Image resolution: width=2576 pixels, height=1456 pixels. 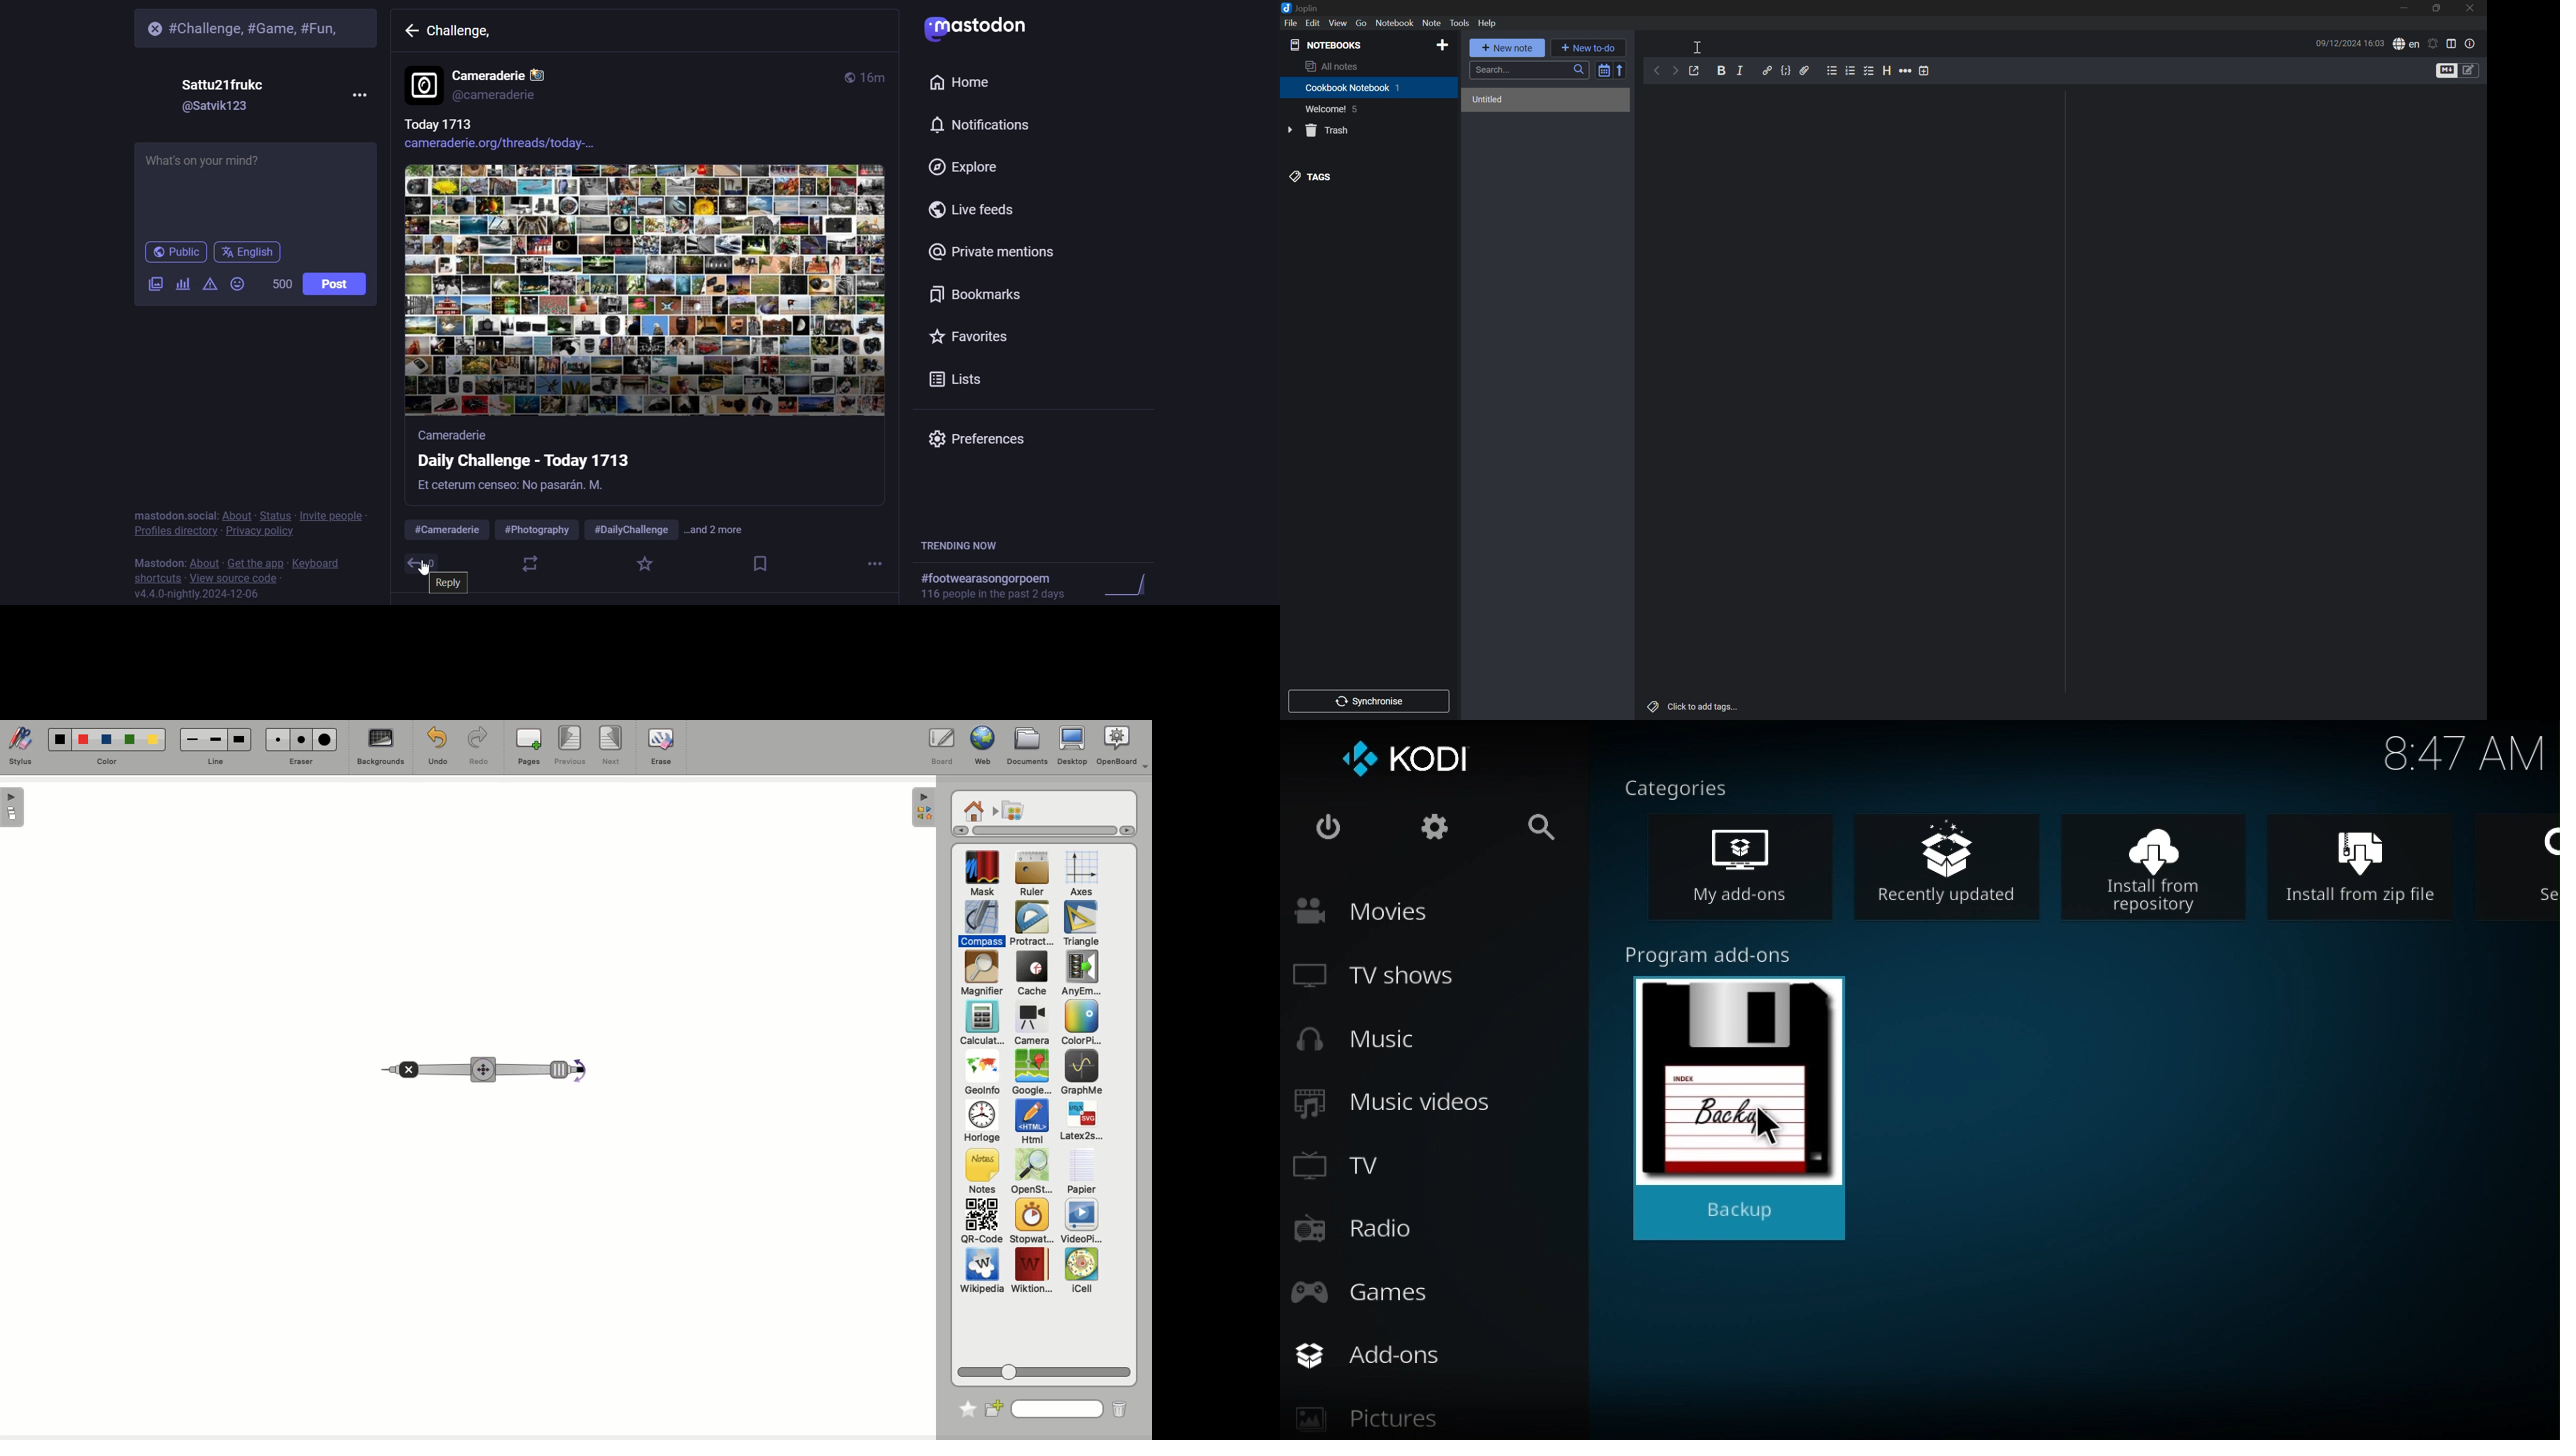 I want to click on Heading, so click(x=1888, y=68).